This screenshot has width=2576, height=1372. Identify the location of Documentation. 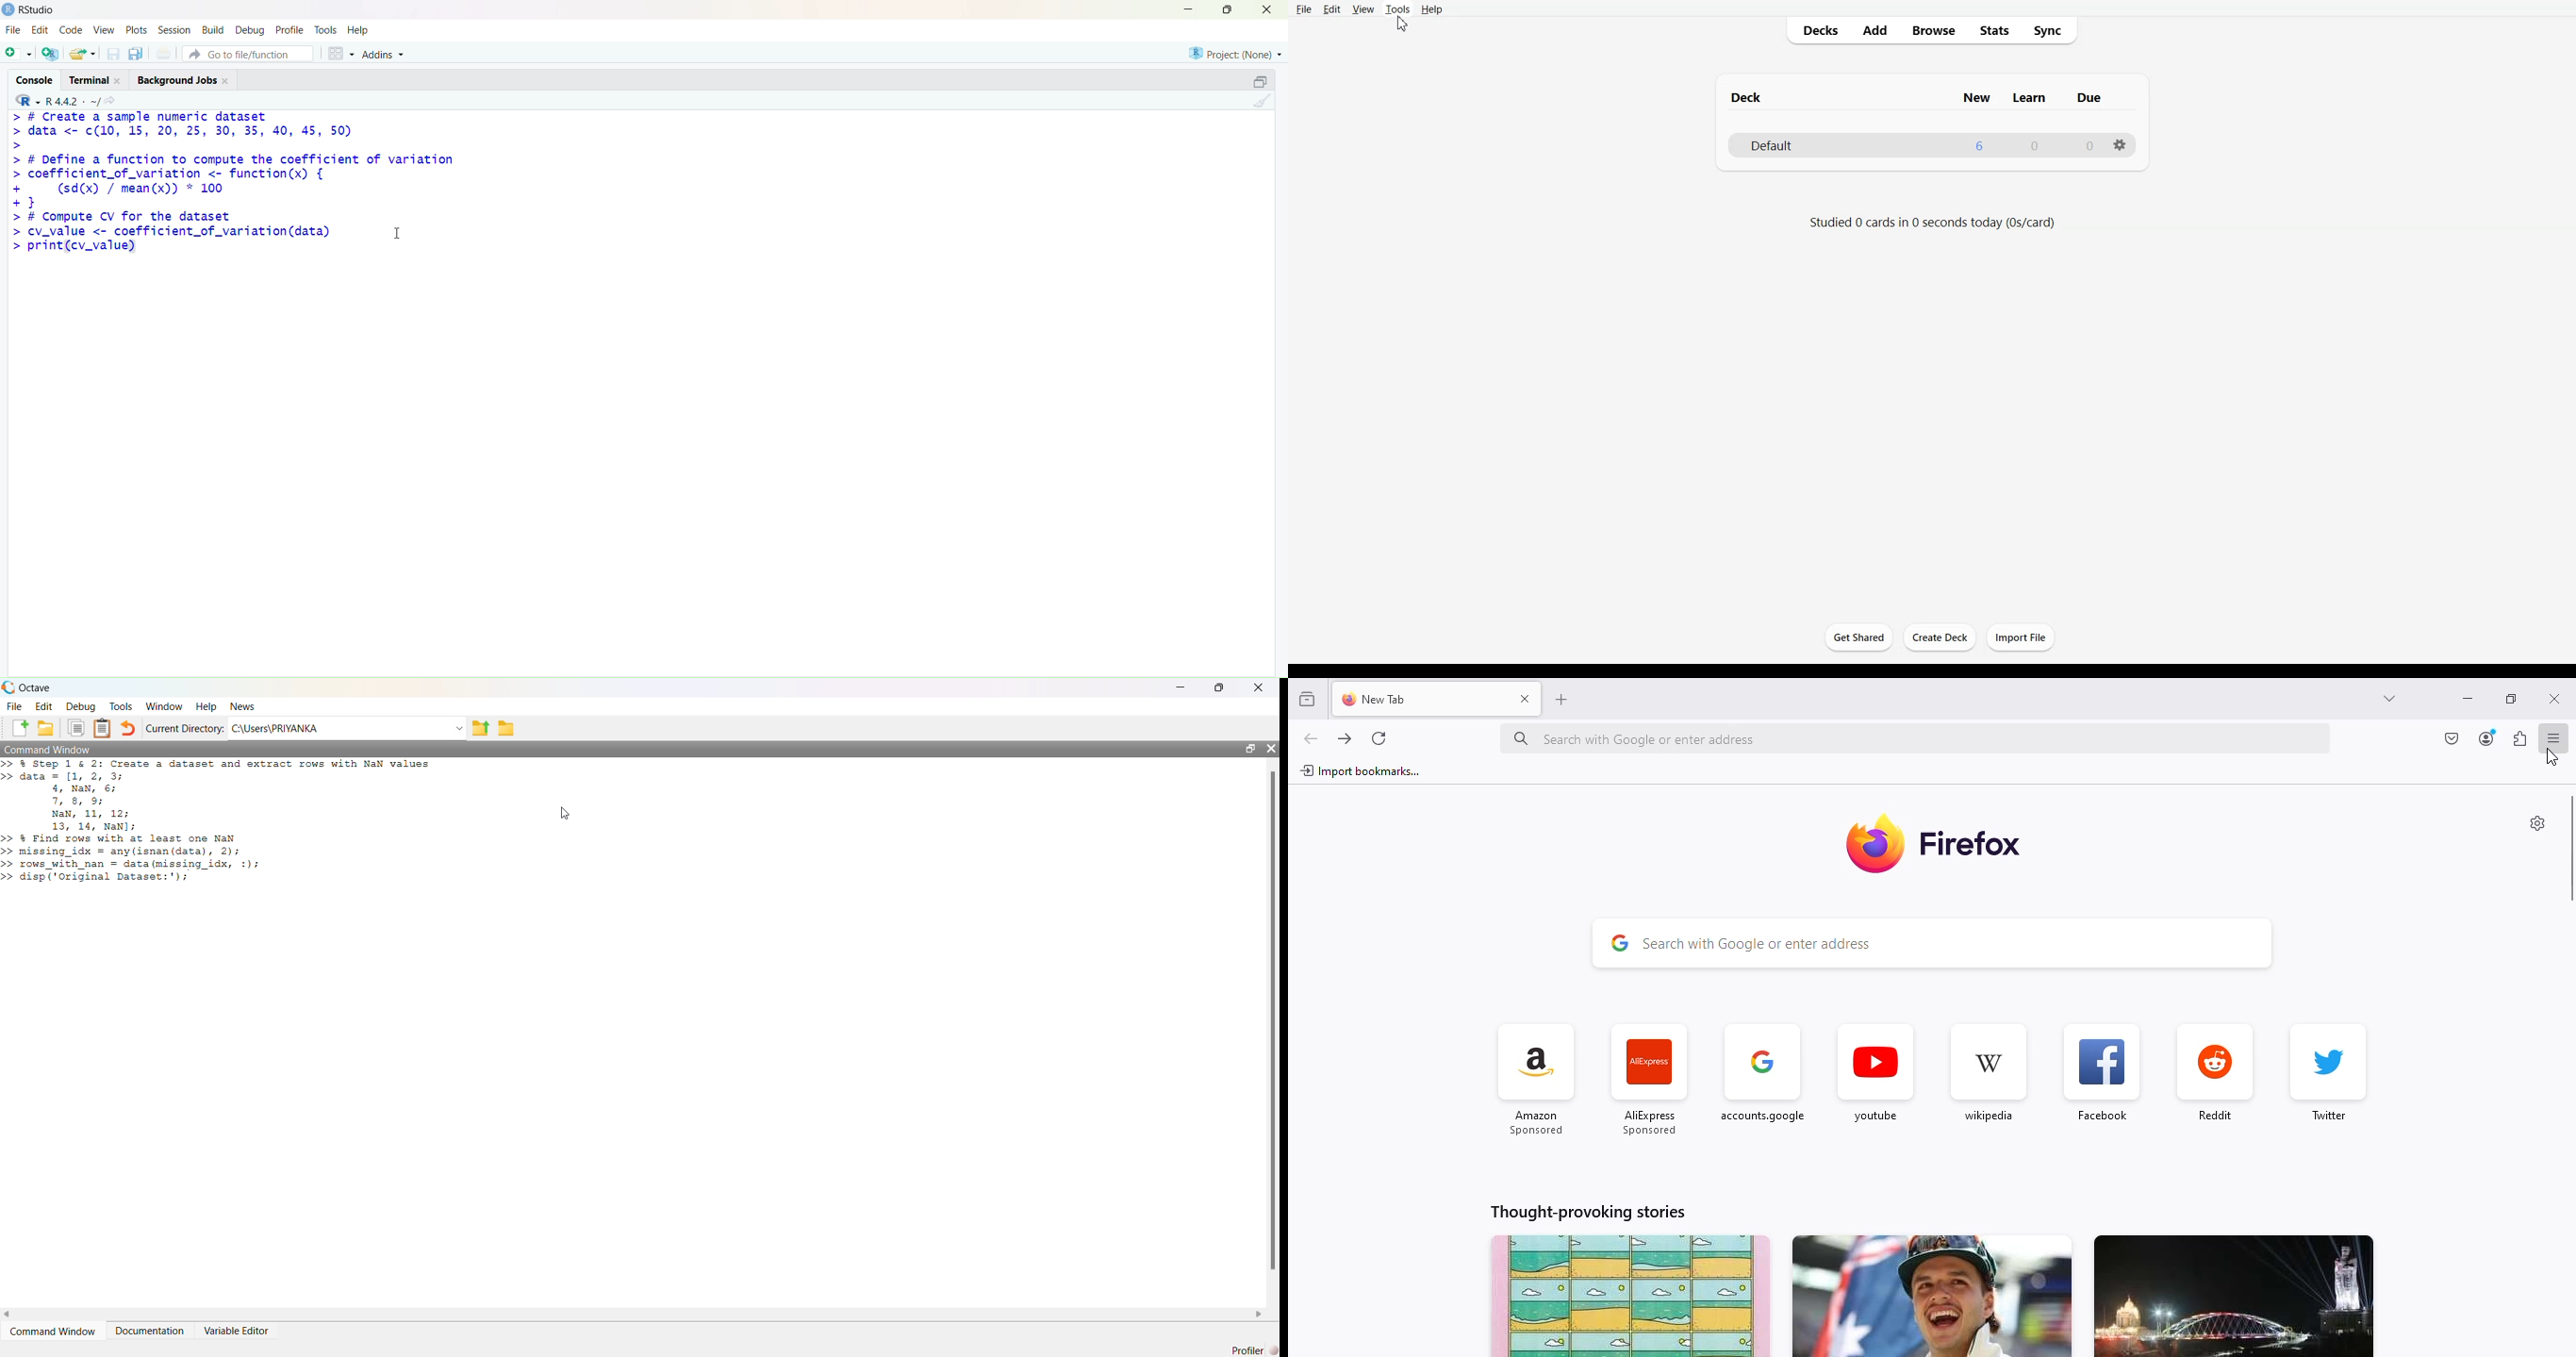
(149, 1331).